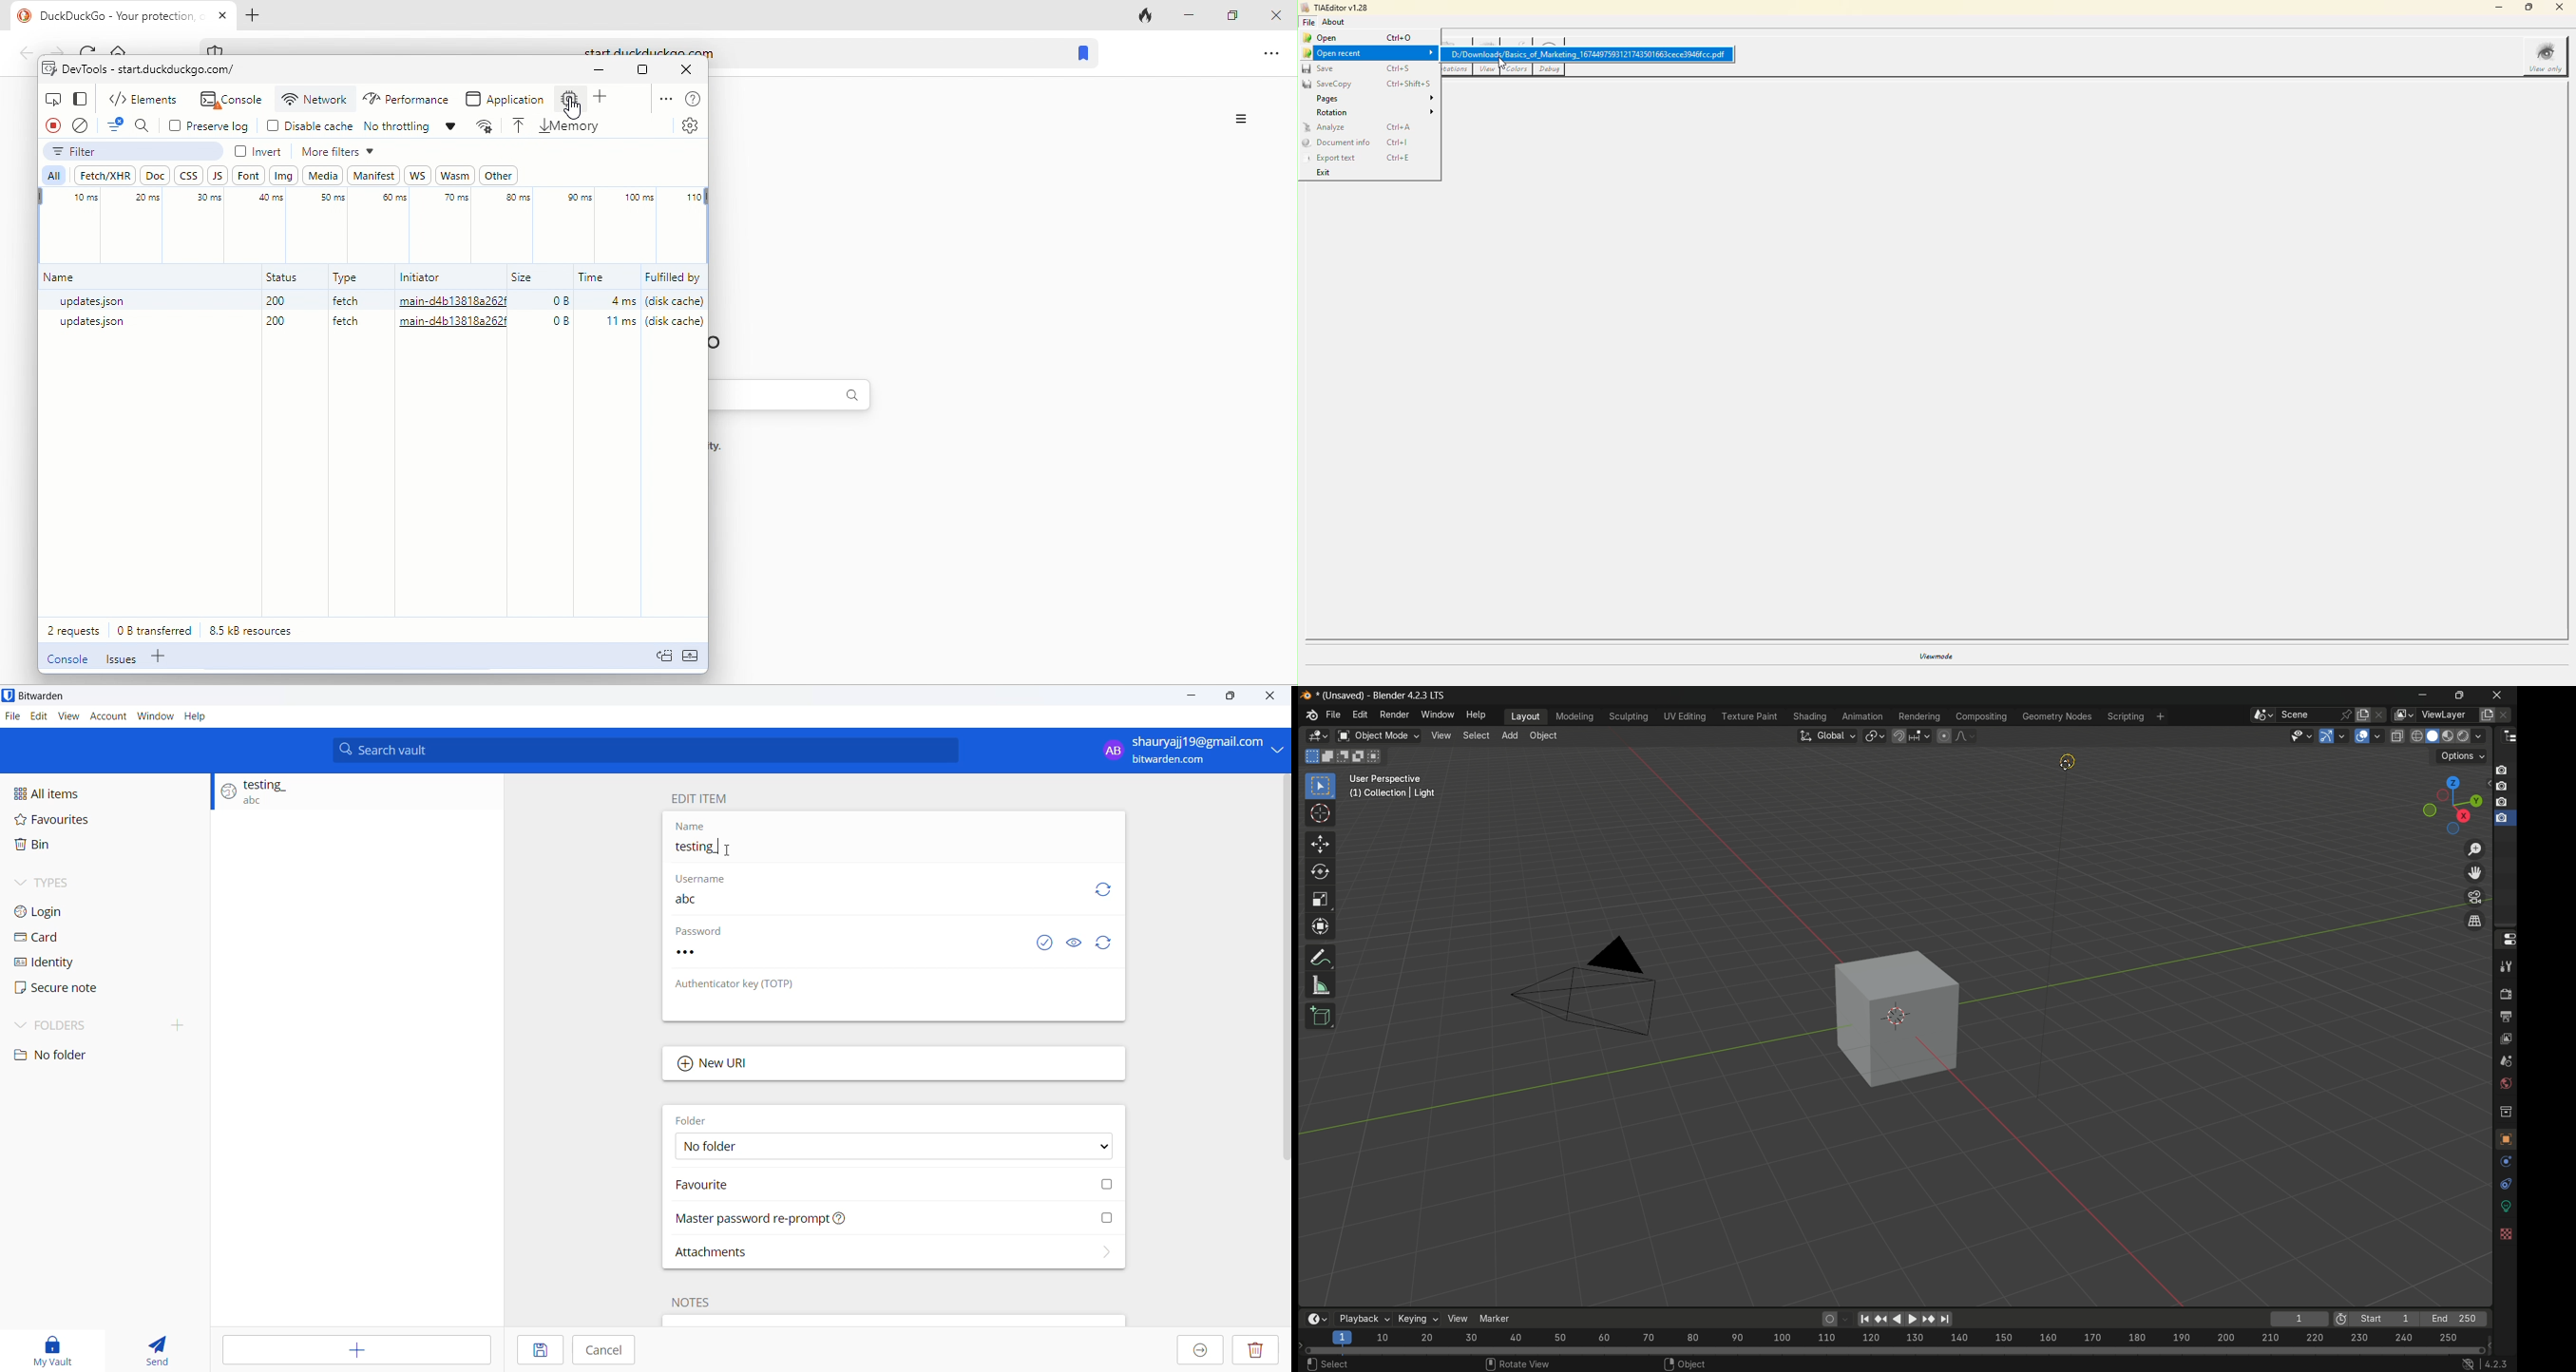 The width and height of the screenshot is (2576, 1372). What do you see at coordinates (159, 1347) in the screenshot?
I see `send` at bounding box center [159, 1347].